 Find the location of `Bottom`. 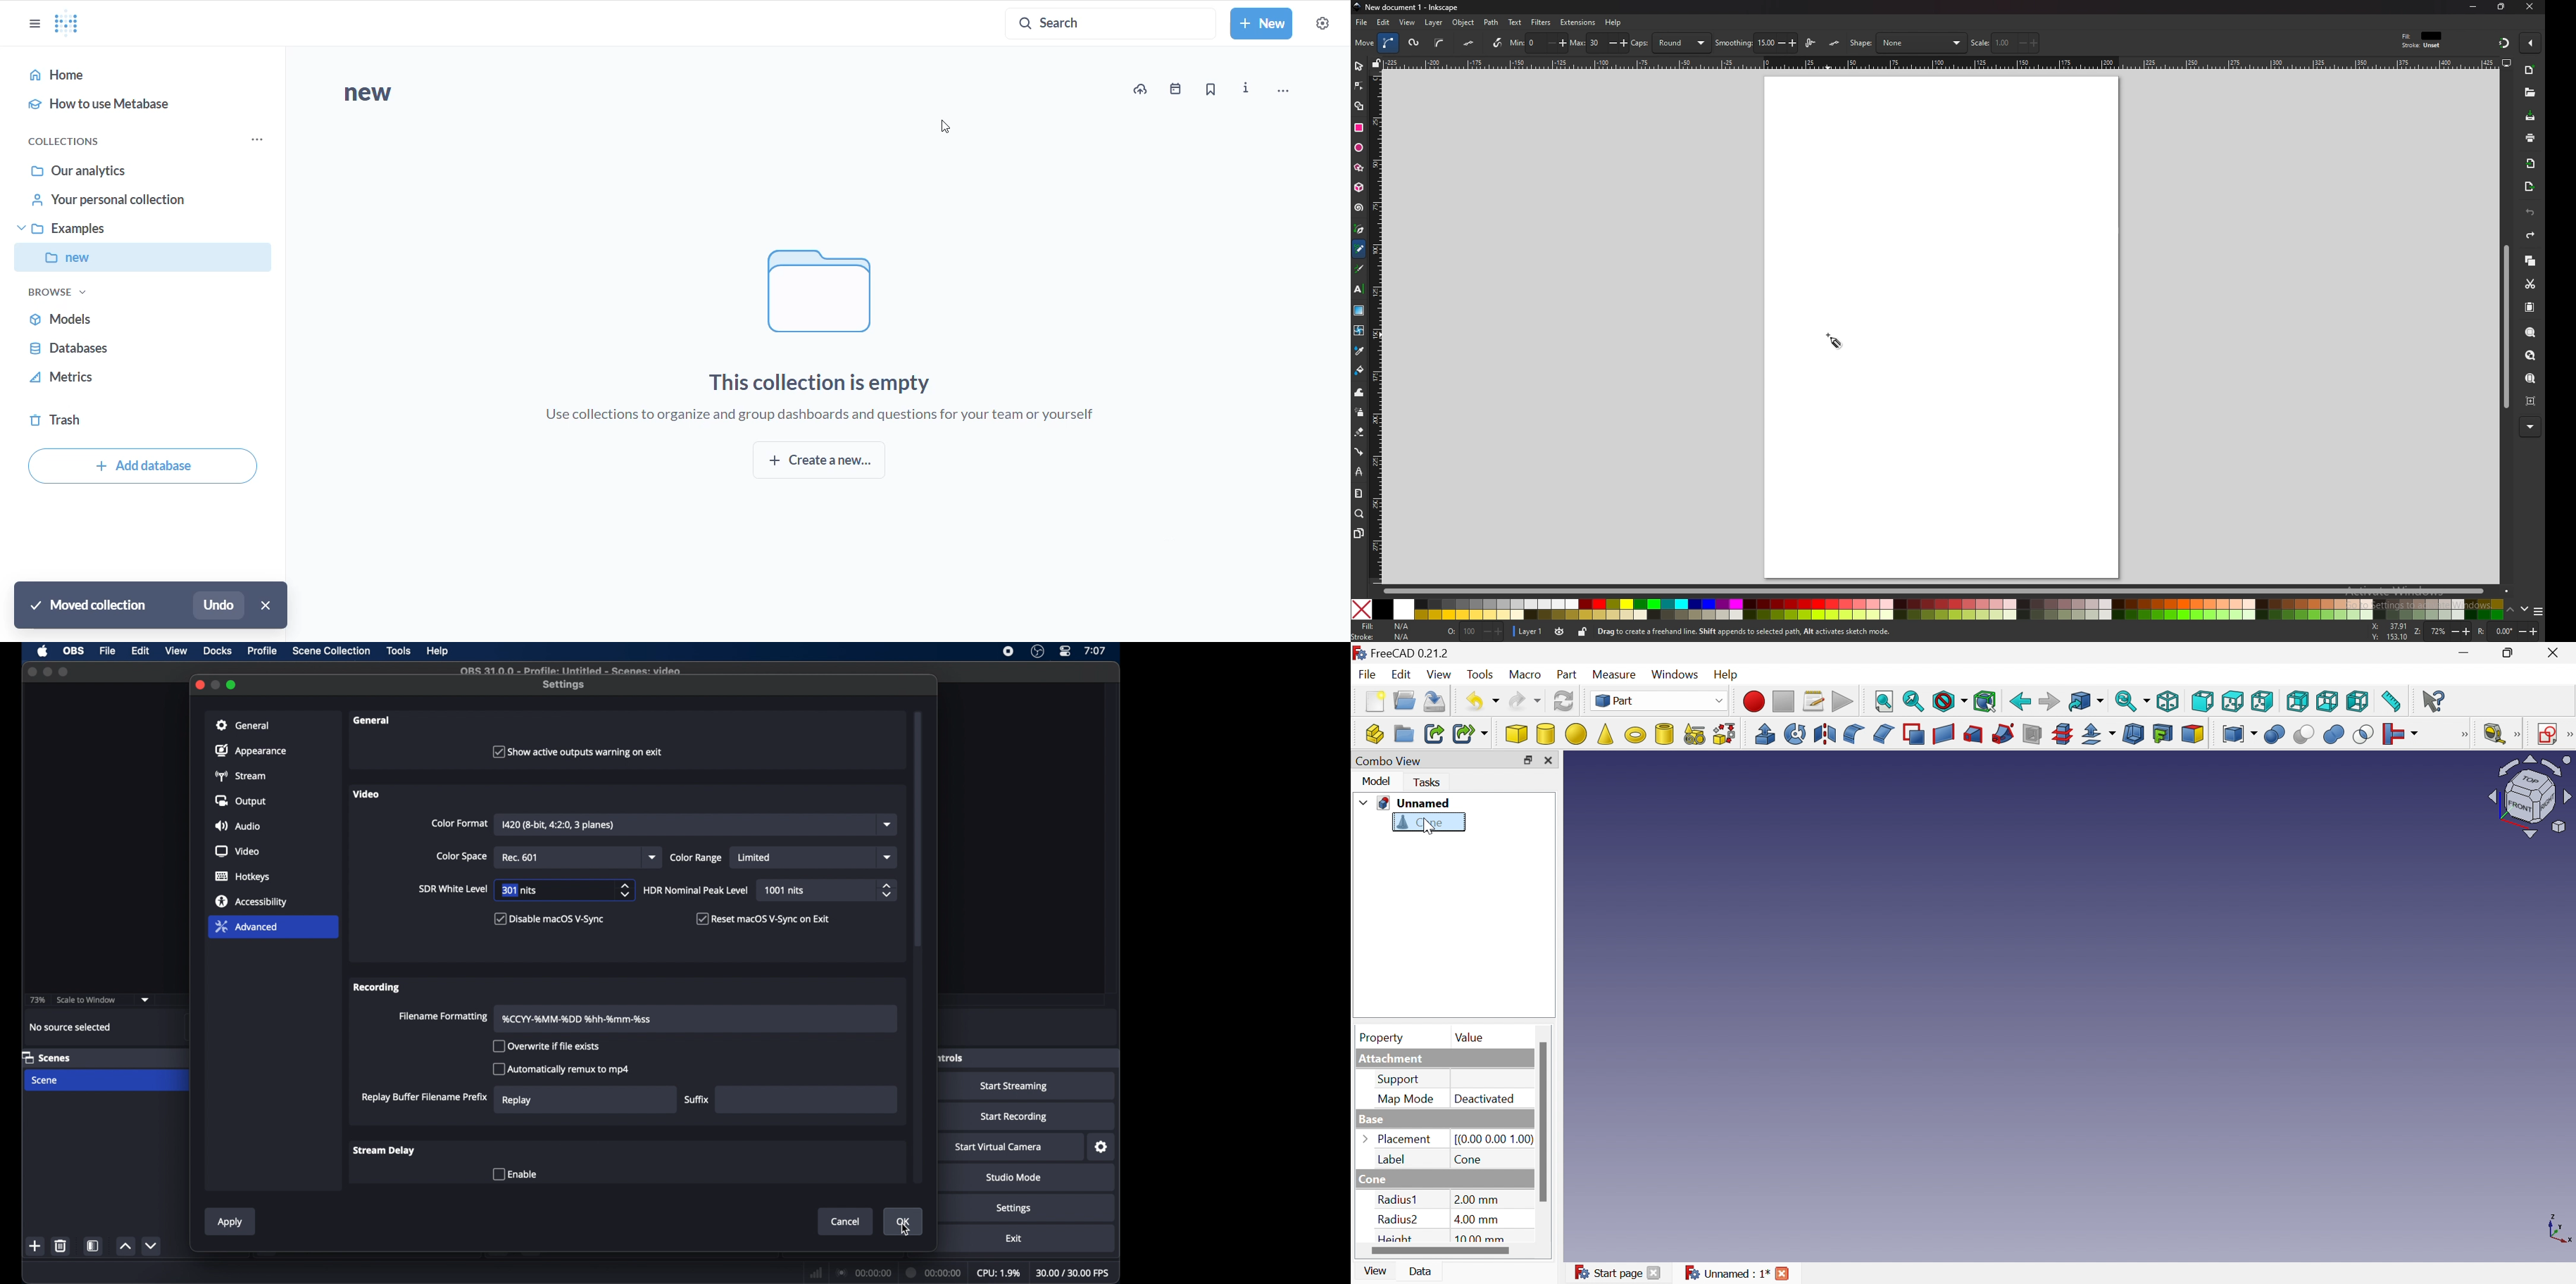

Bottom is located at coordinates (2329, 701).